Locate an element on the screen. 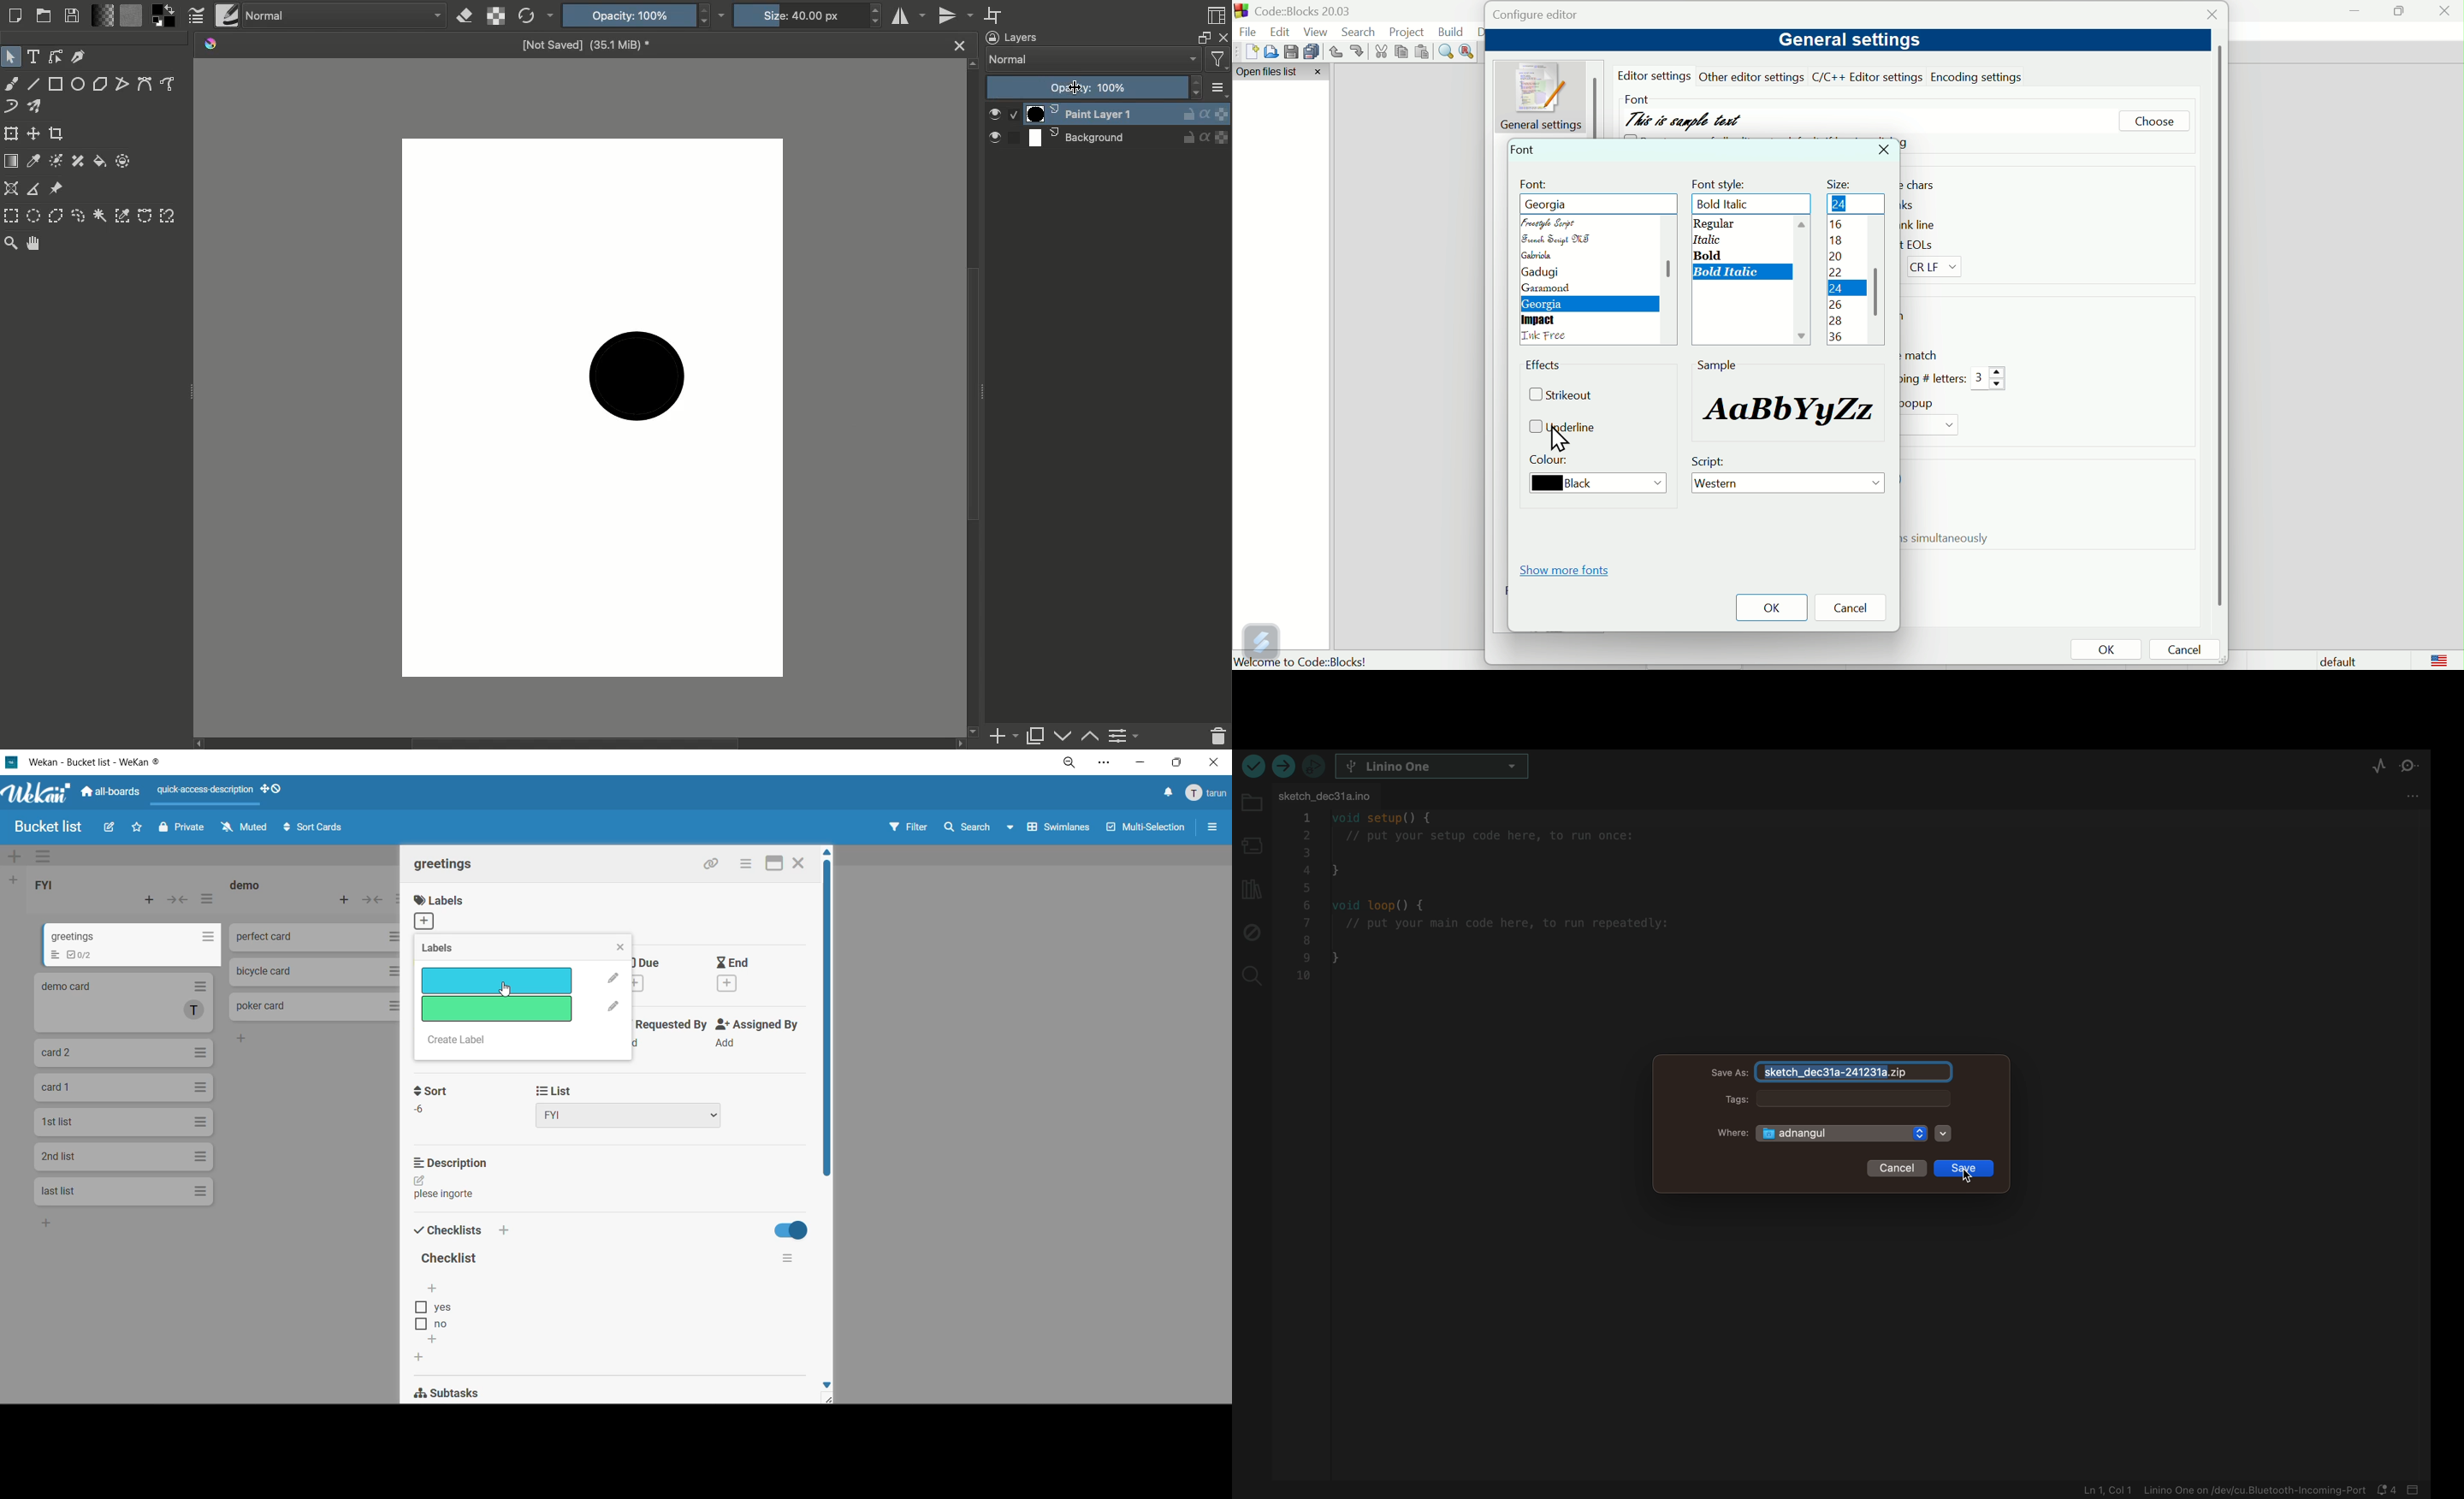 The height and width of the screenshot is (1512, 2464). Alpha is located at coordinates (1205, 114).